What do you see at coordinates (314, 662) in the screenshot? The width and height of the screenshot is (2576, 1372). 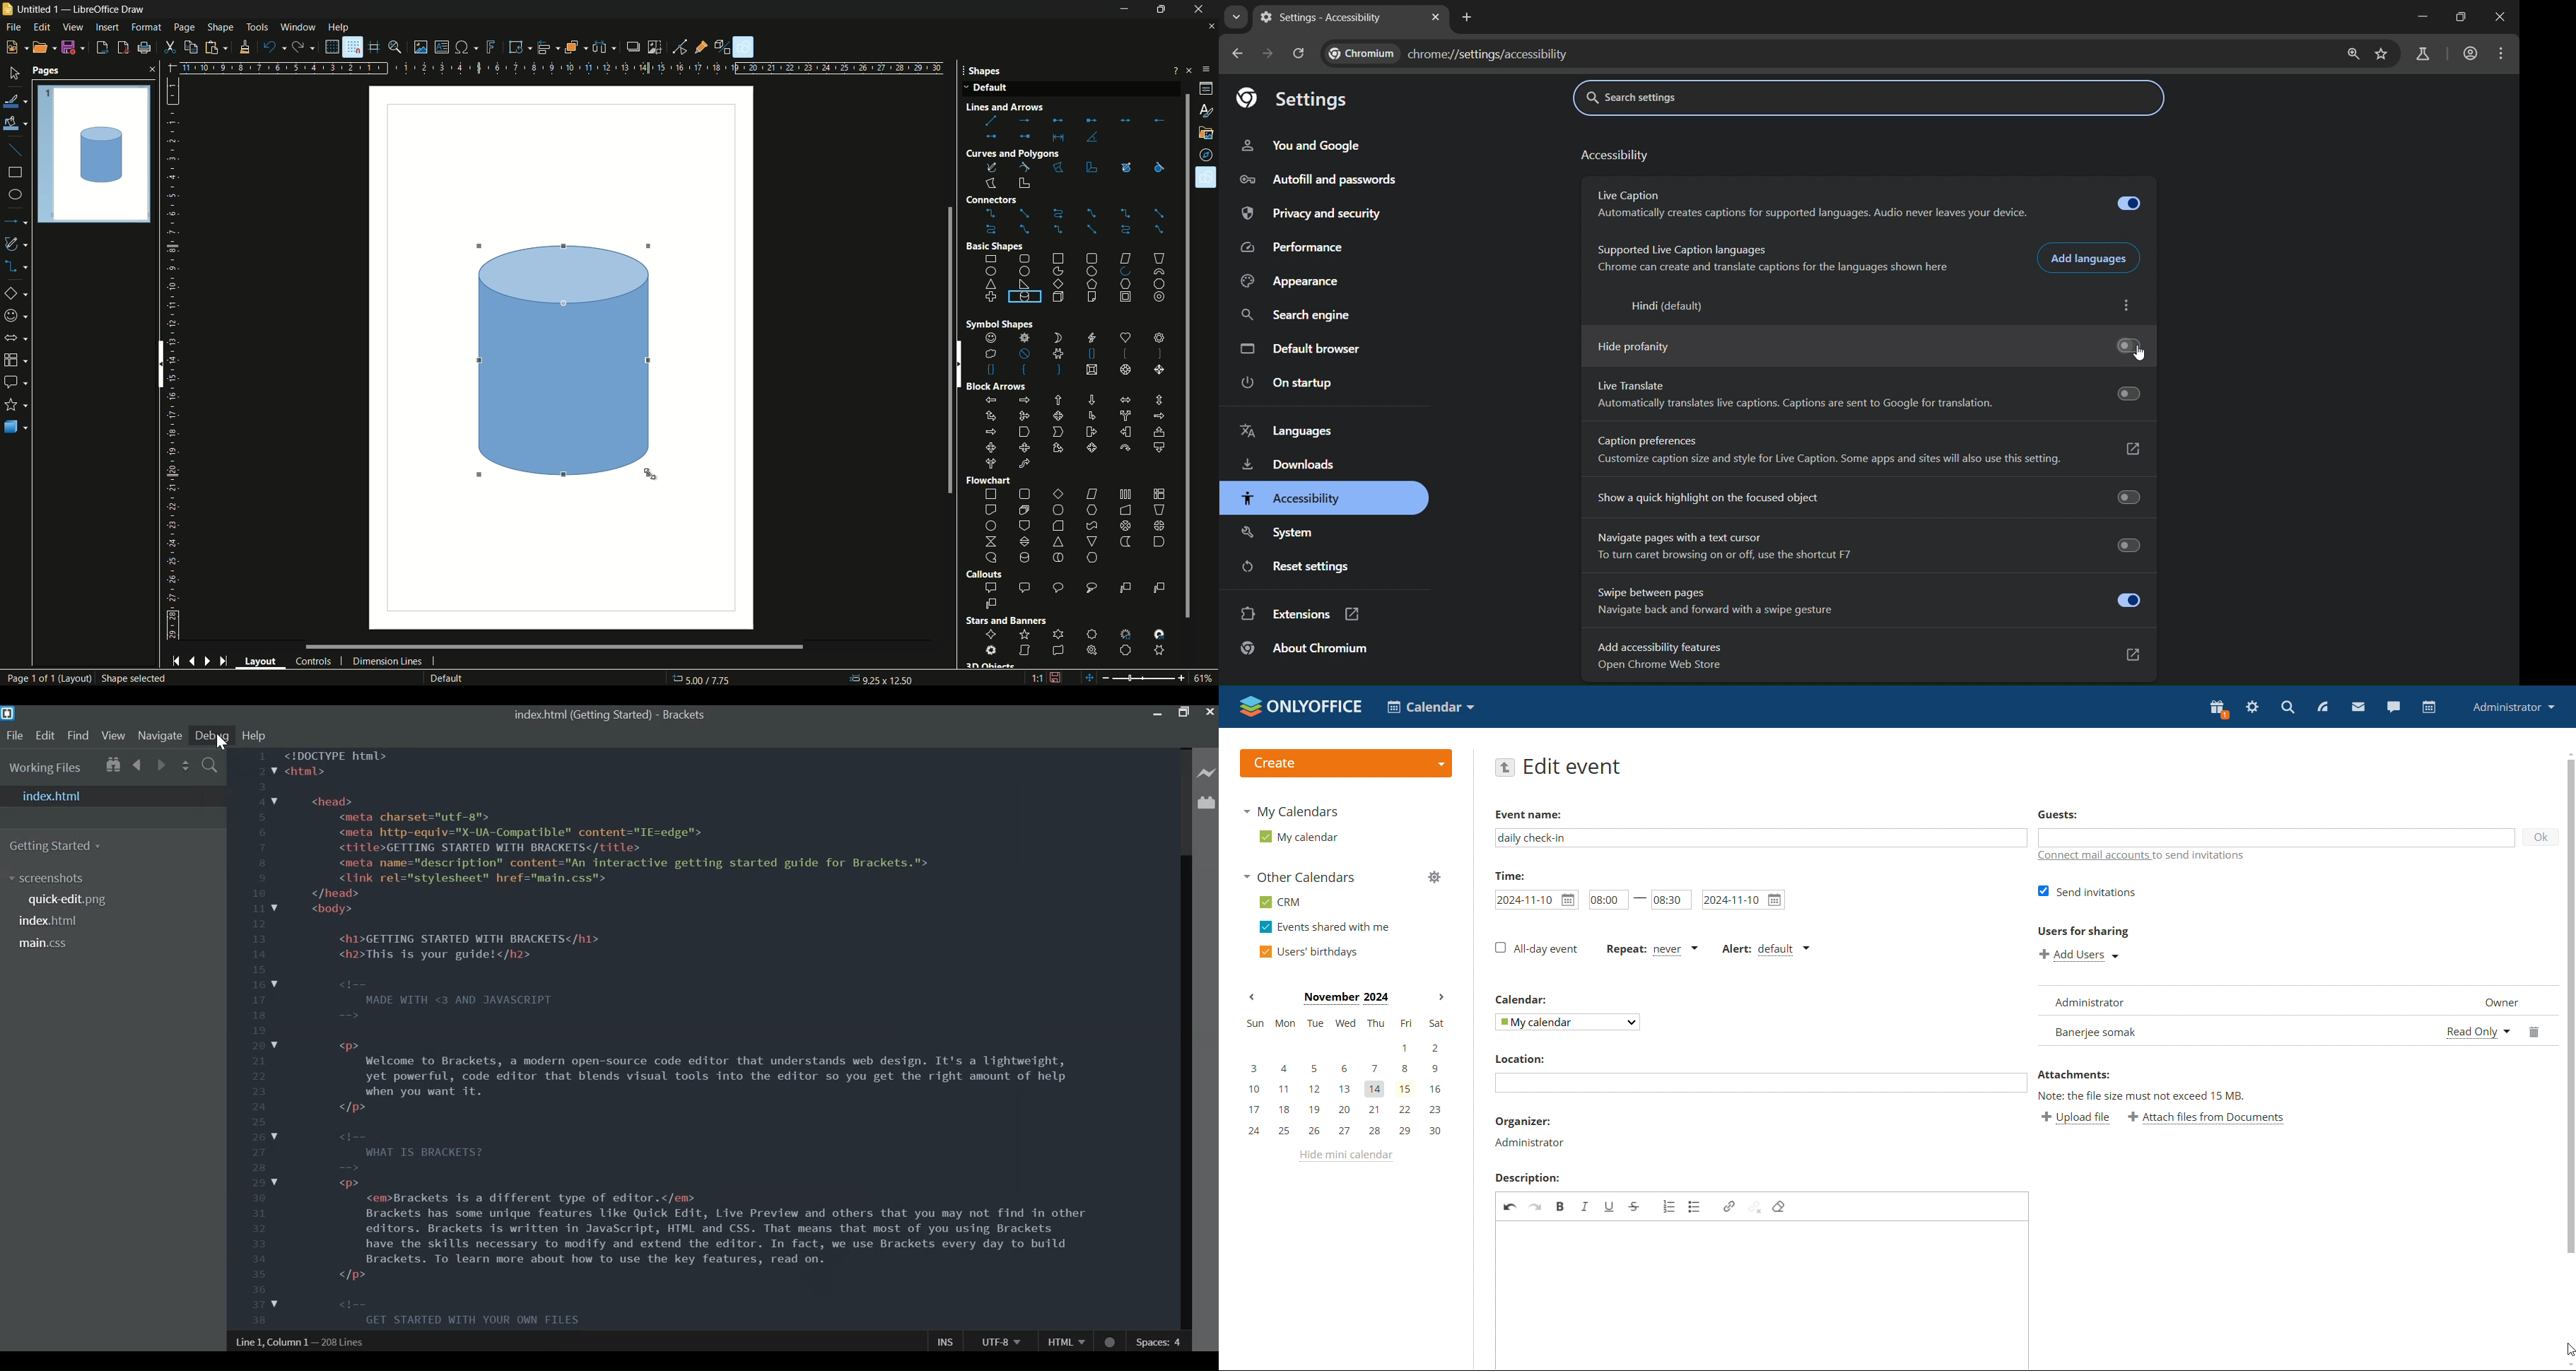 I see `controls` at bounding box center [314, 662].